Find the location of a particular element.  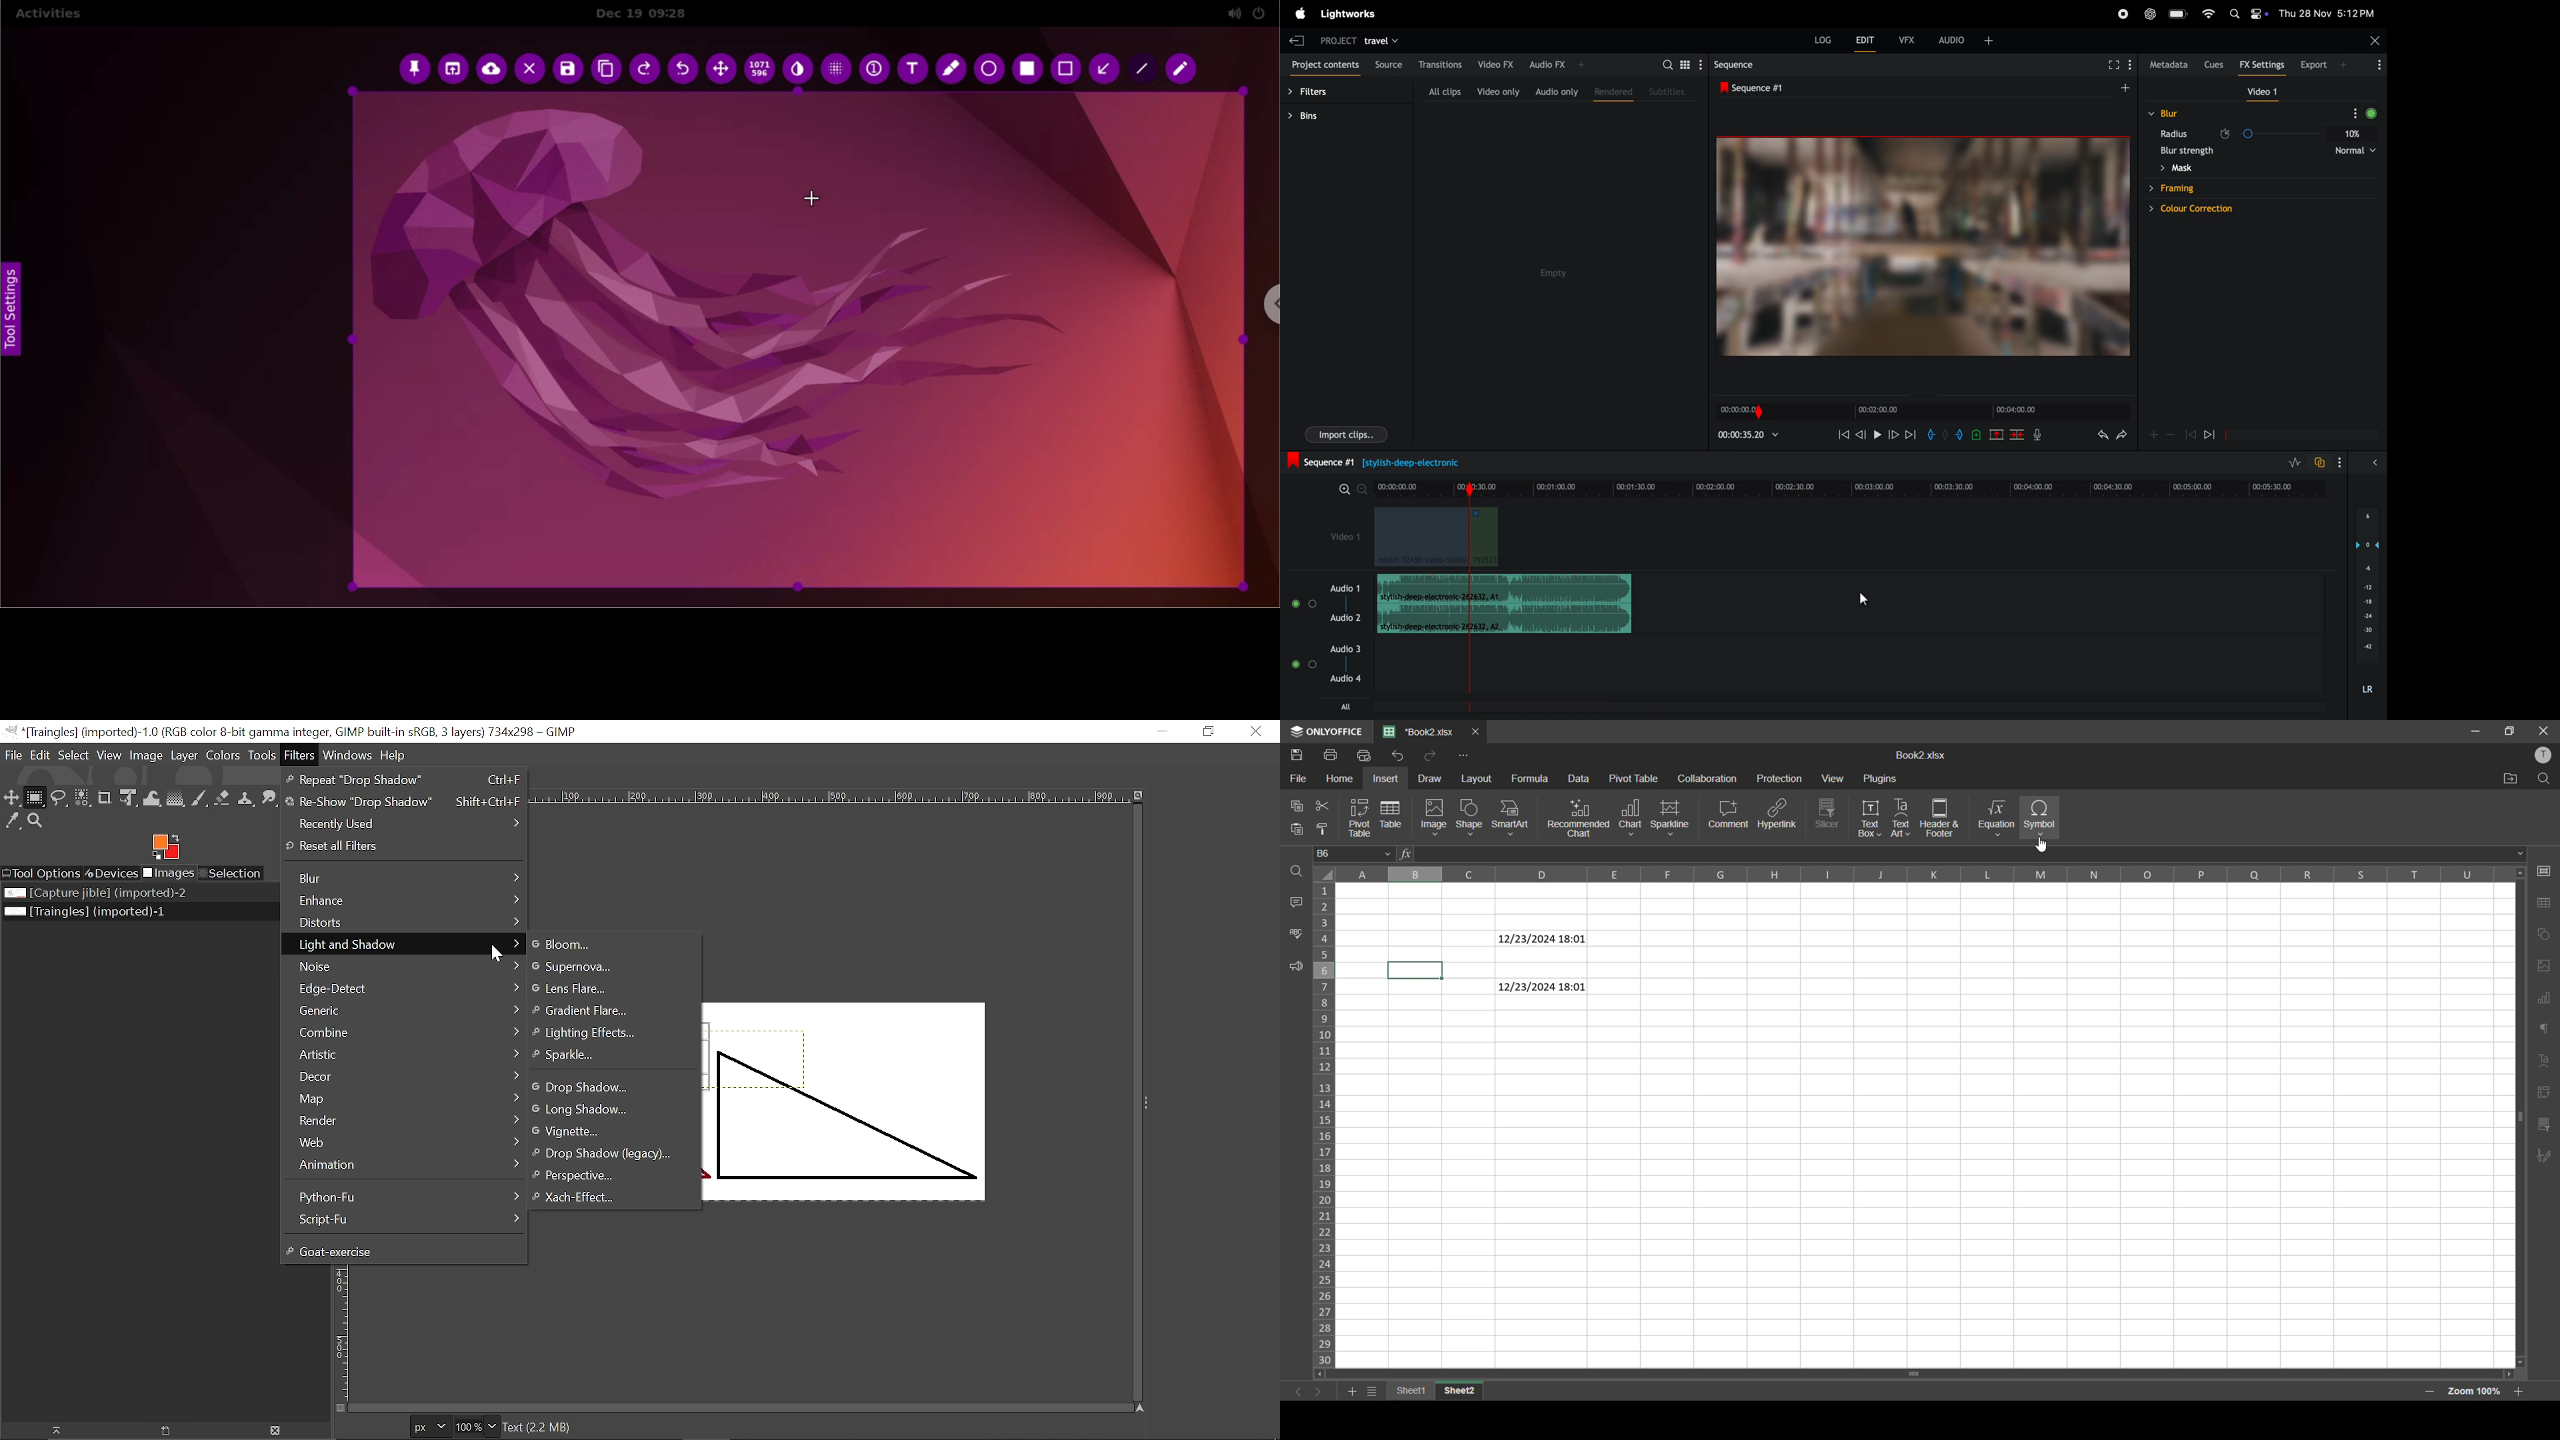

tool settings is located at coordinates (15, 313).